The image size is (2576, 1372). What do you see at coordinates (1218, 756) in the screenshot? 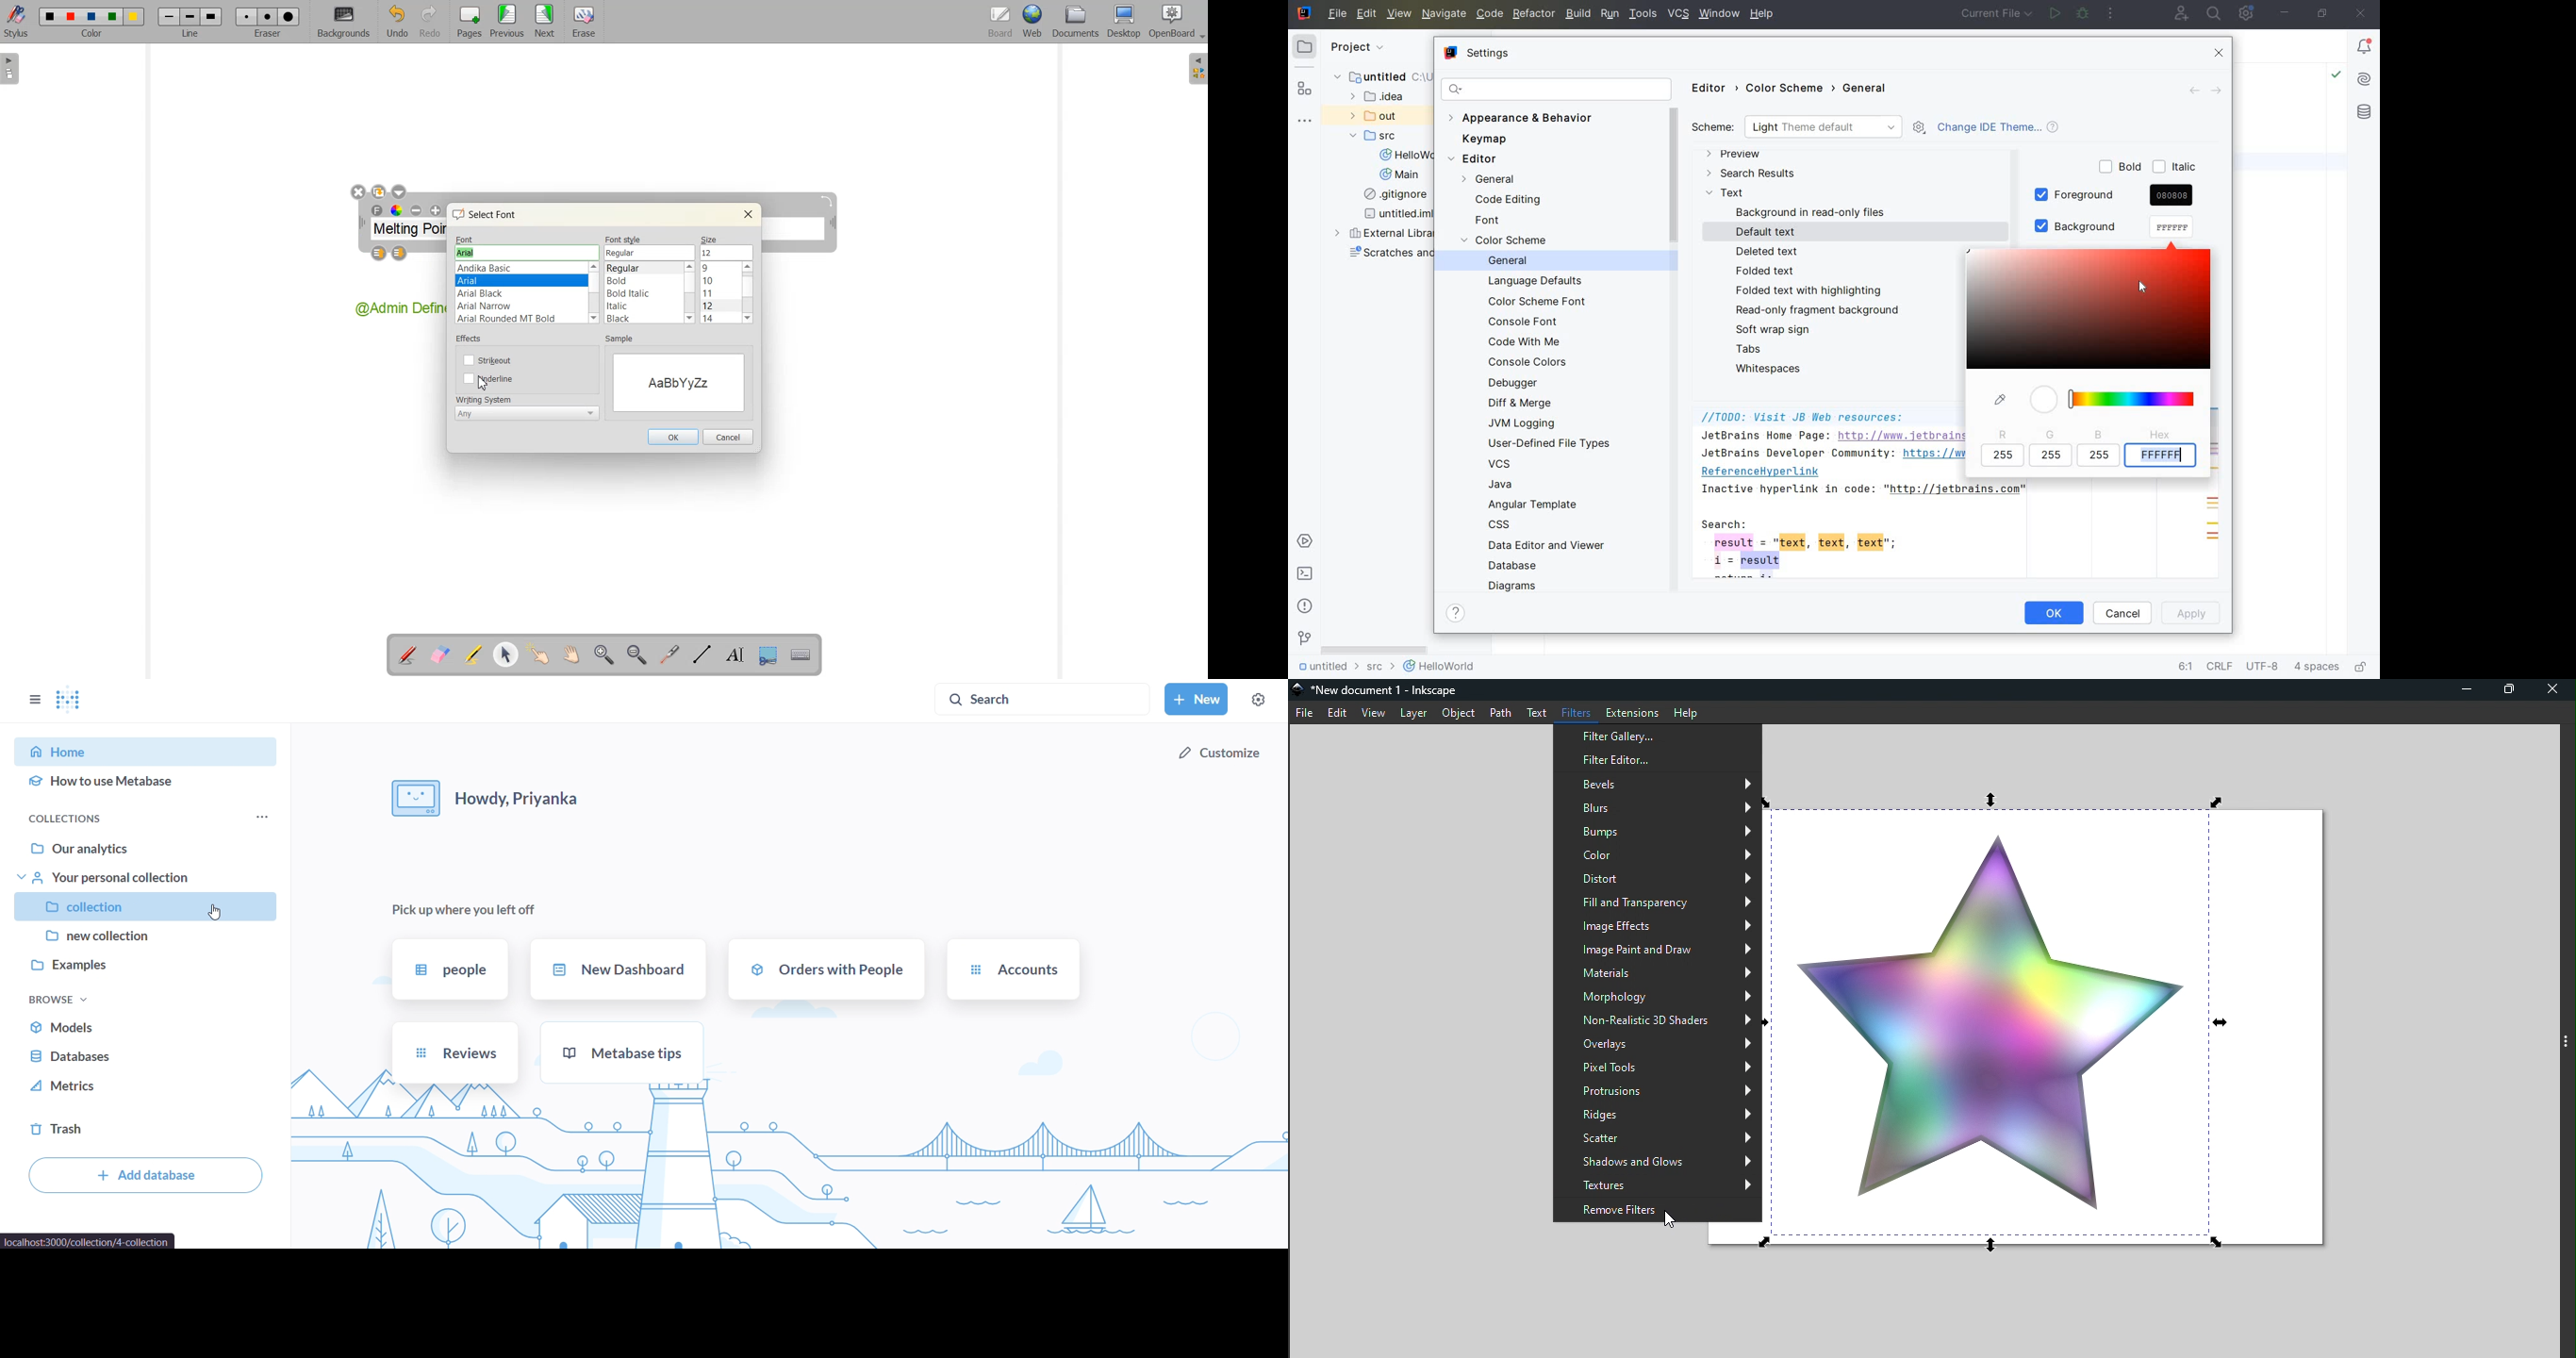
I see `customize` at bounding box center [1218, 756].